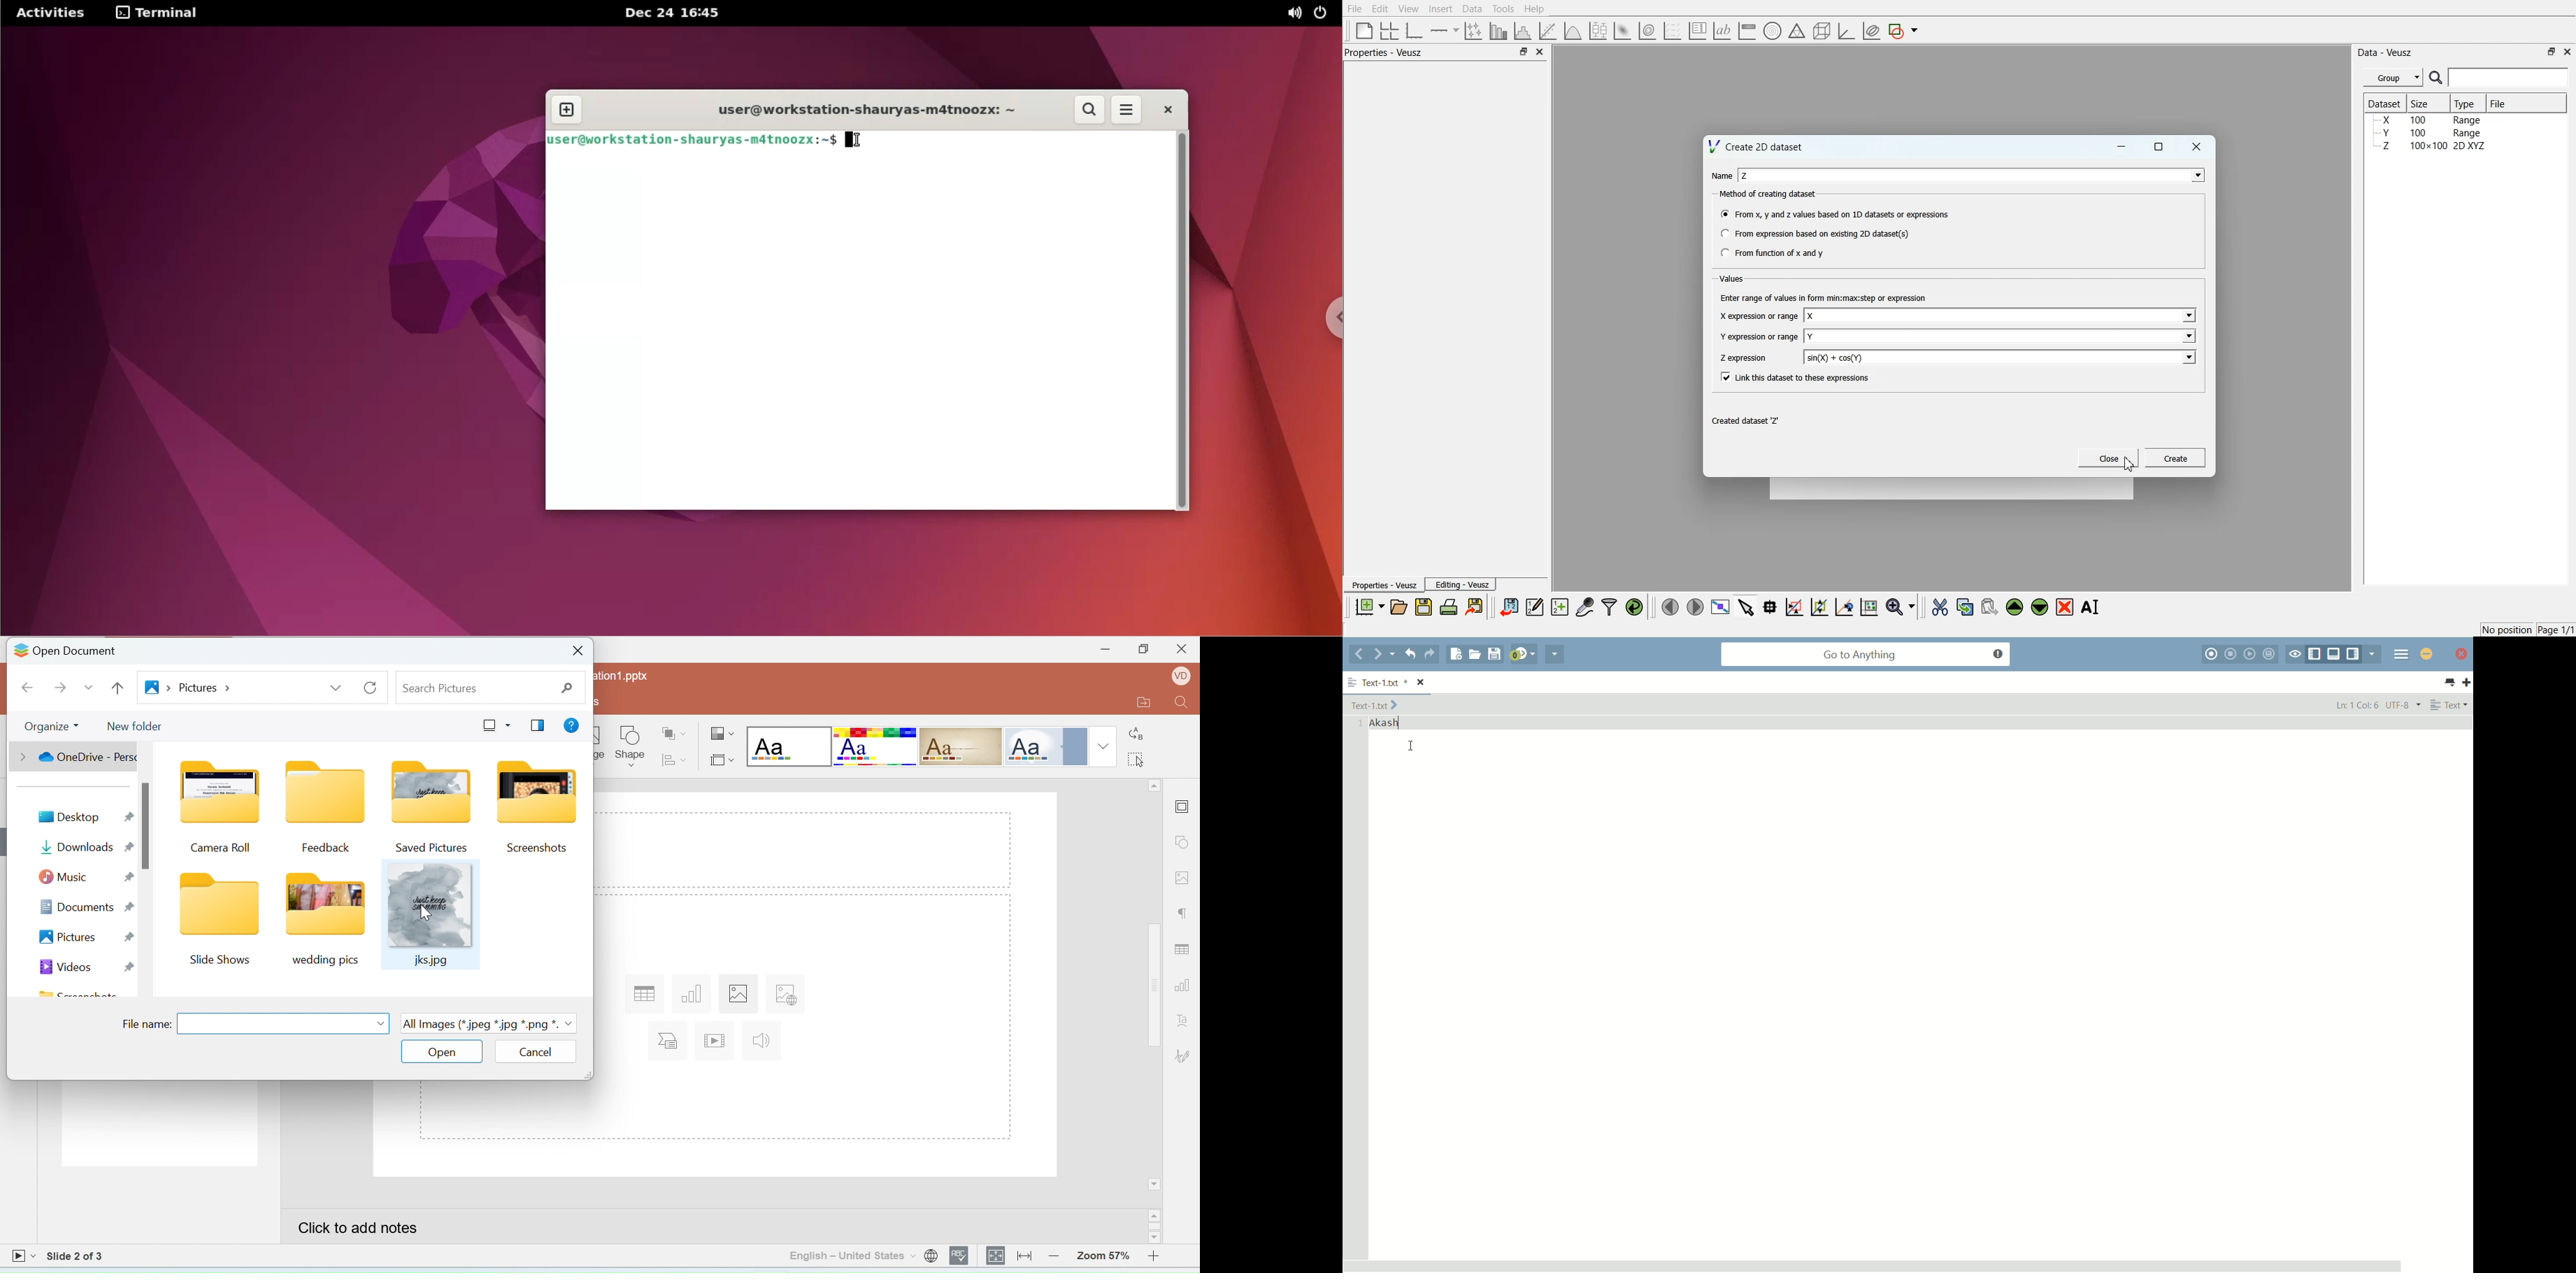 Image resolution: width=2576 pixels, height=1288 pixels. Describe the element at coordinates (85, 847) in the screenshot. I see `downloads` at that location.